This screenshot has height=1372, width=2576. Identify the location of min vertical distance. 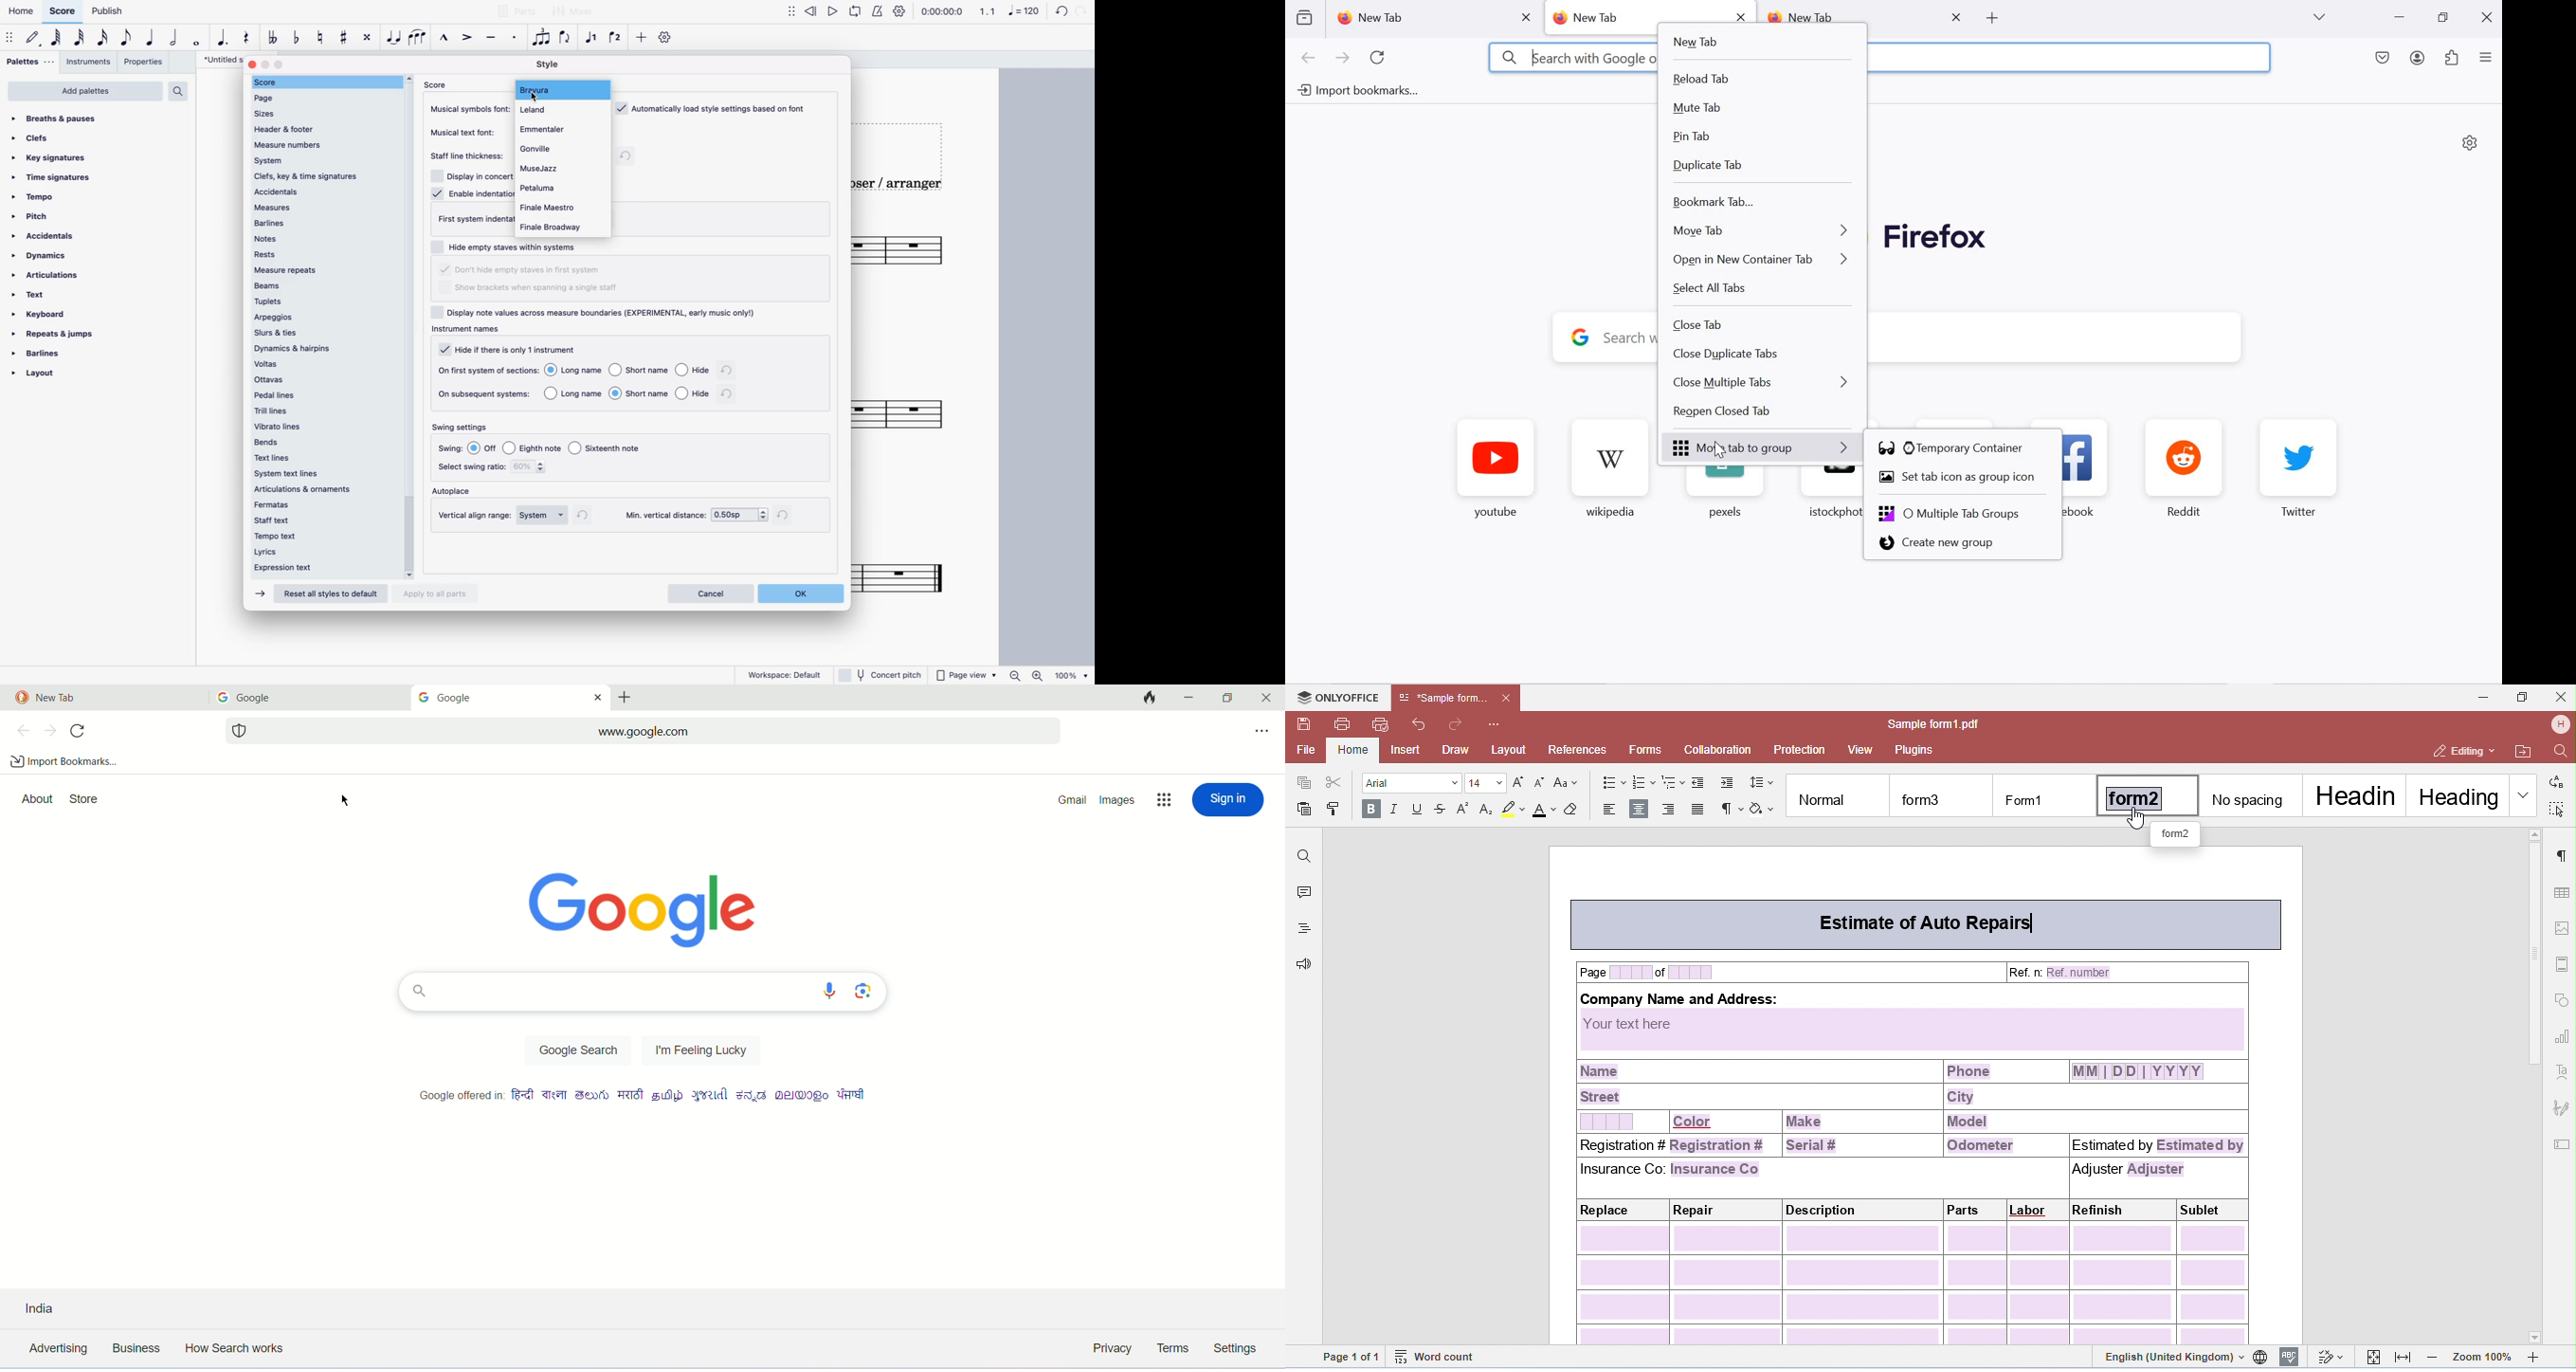
(740, 516).